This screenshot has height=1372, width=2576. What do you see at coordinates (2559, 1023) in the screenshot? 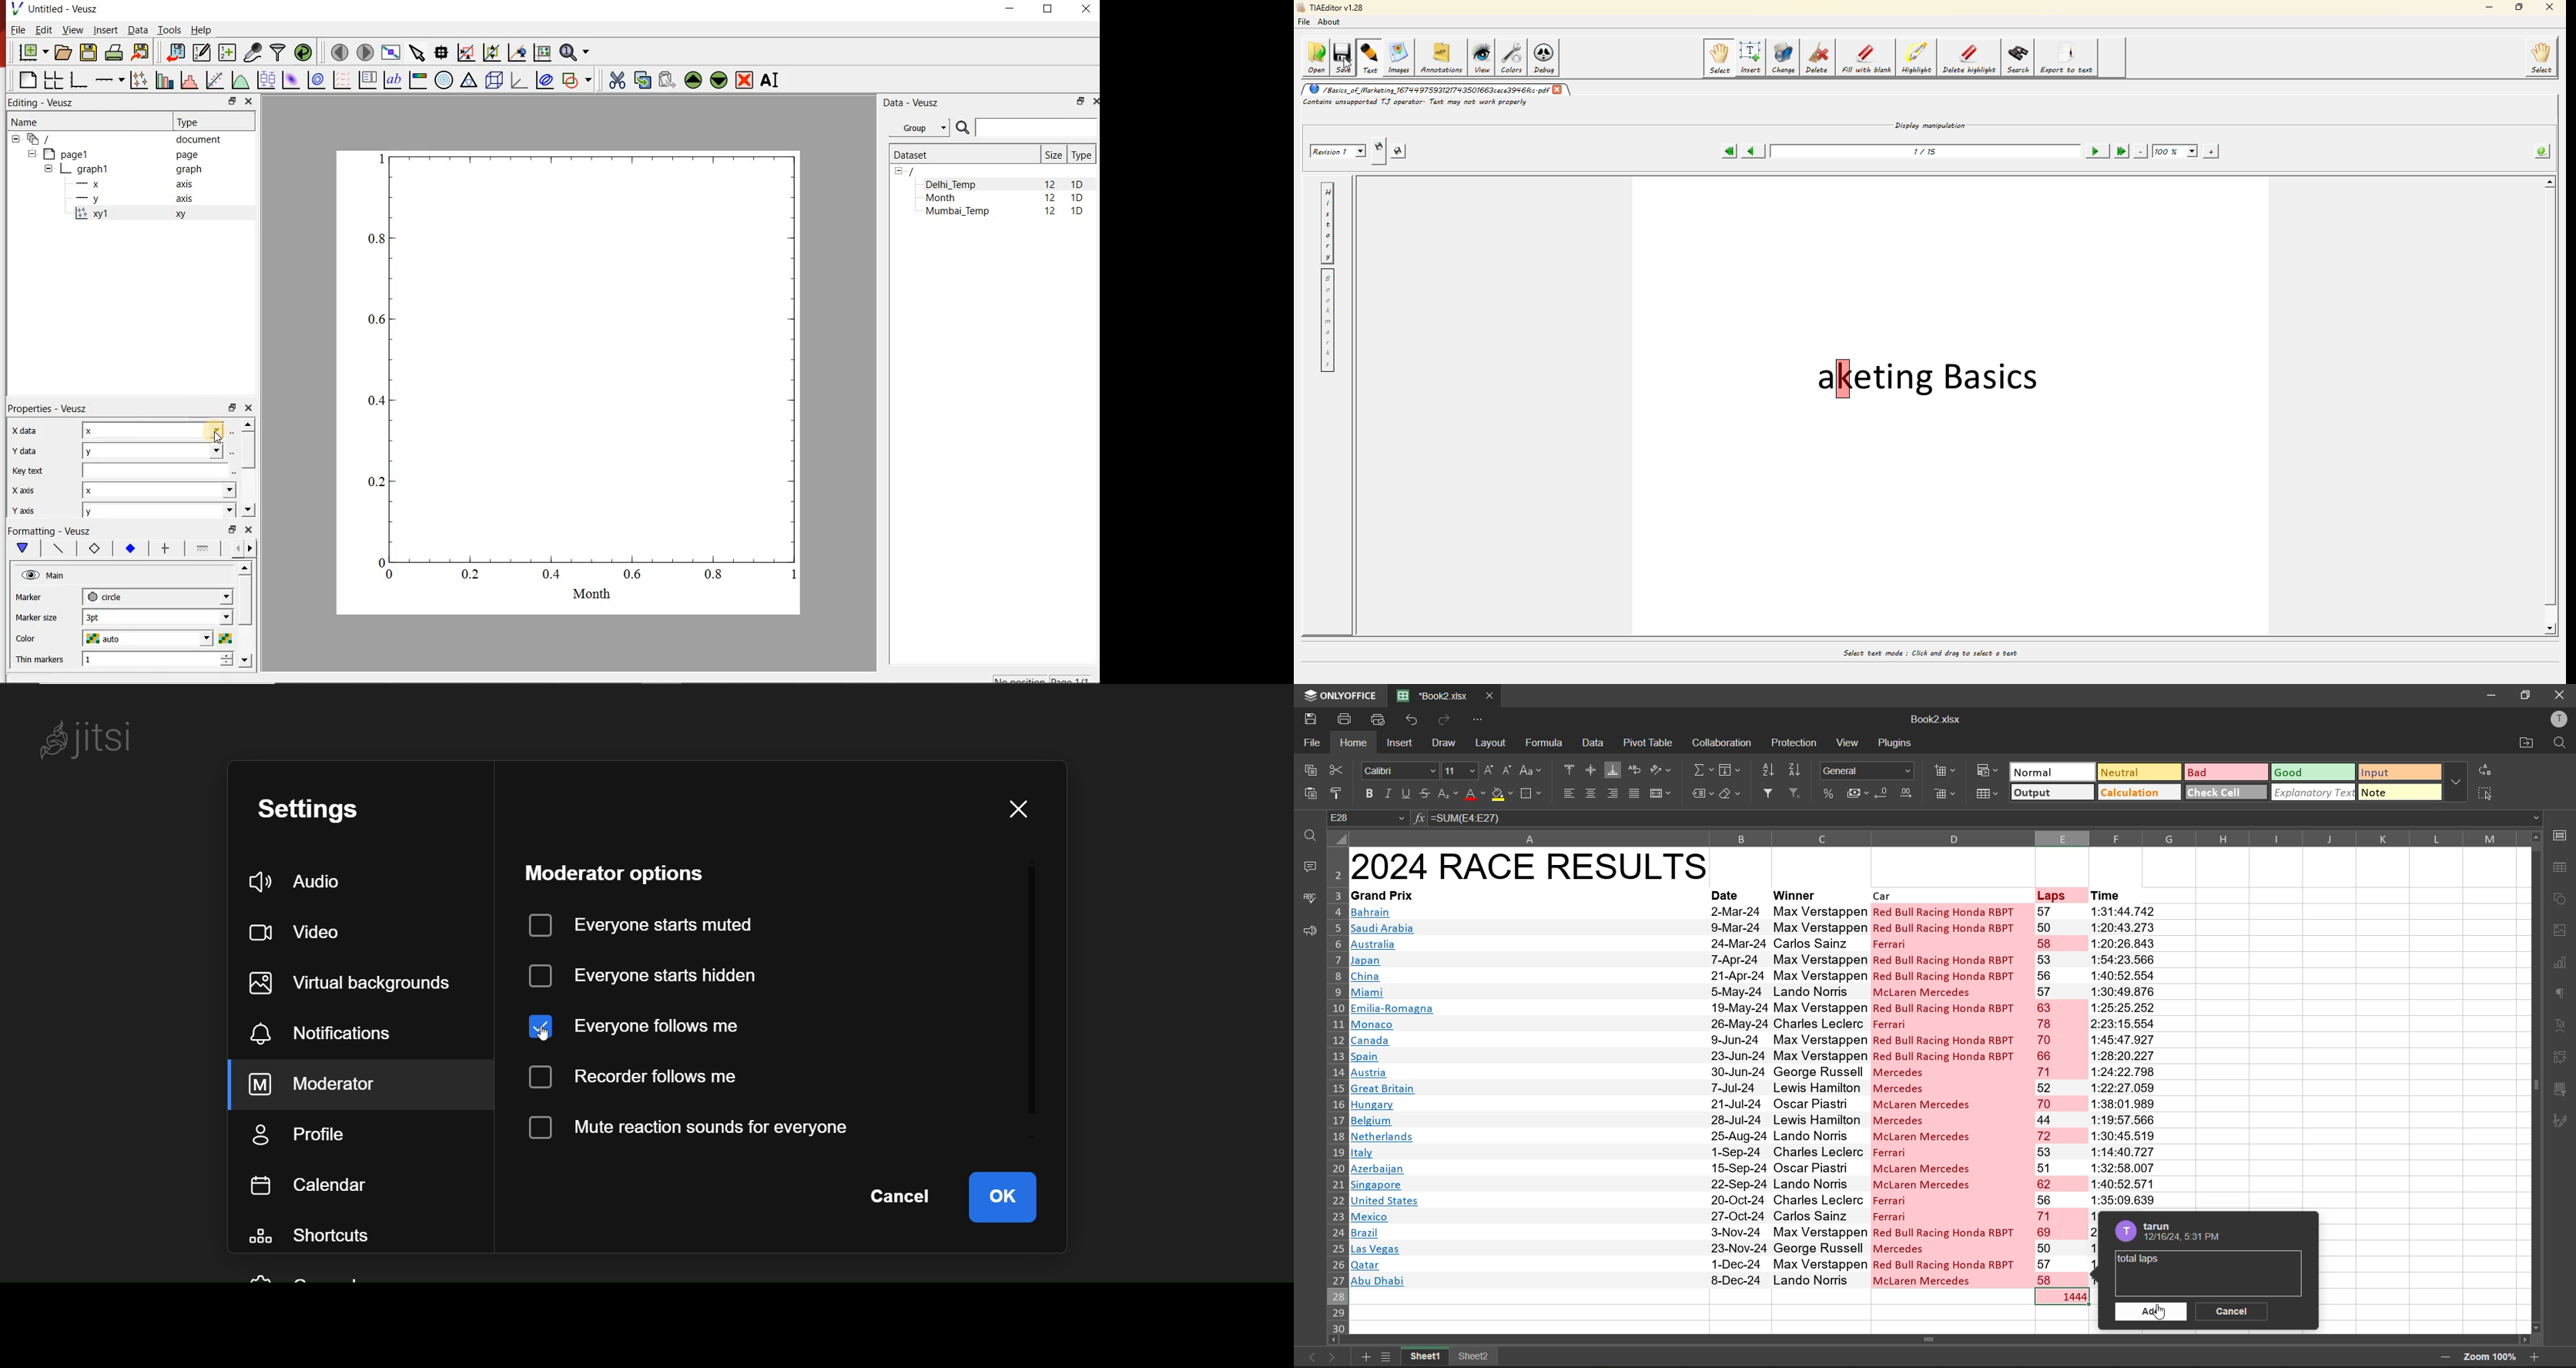
I see `text` at bounding box center [2559, 1023].